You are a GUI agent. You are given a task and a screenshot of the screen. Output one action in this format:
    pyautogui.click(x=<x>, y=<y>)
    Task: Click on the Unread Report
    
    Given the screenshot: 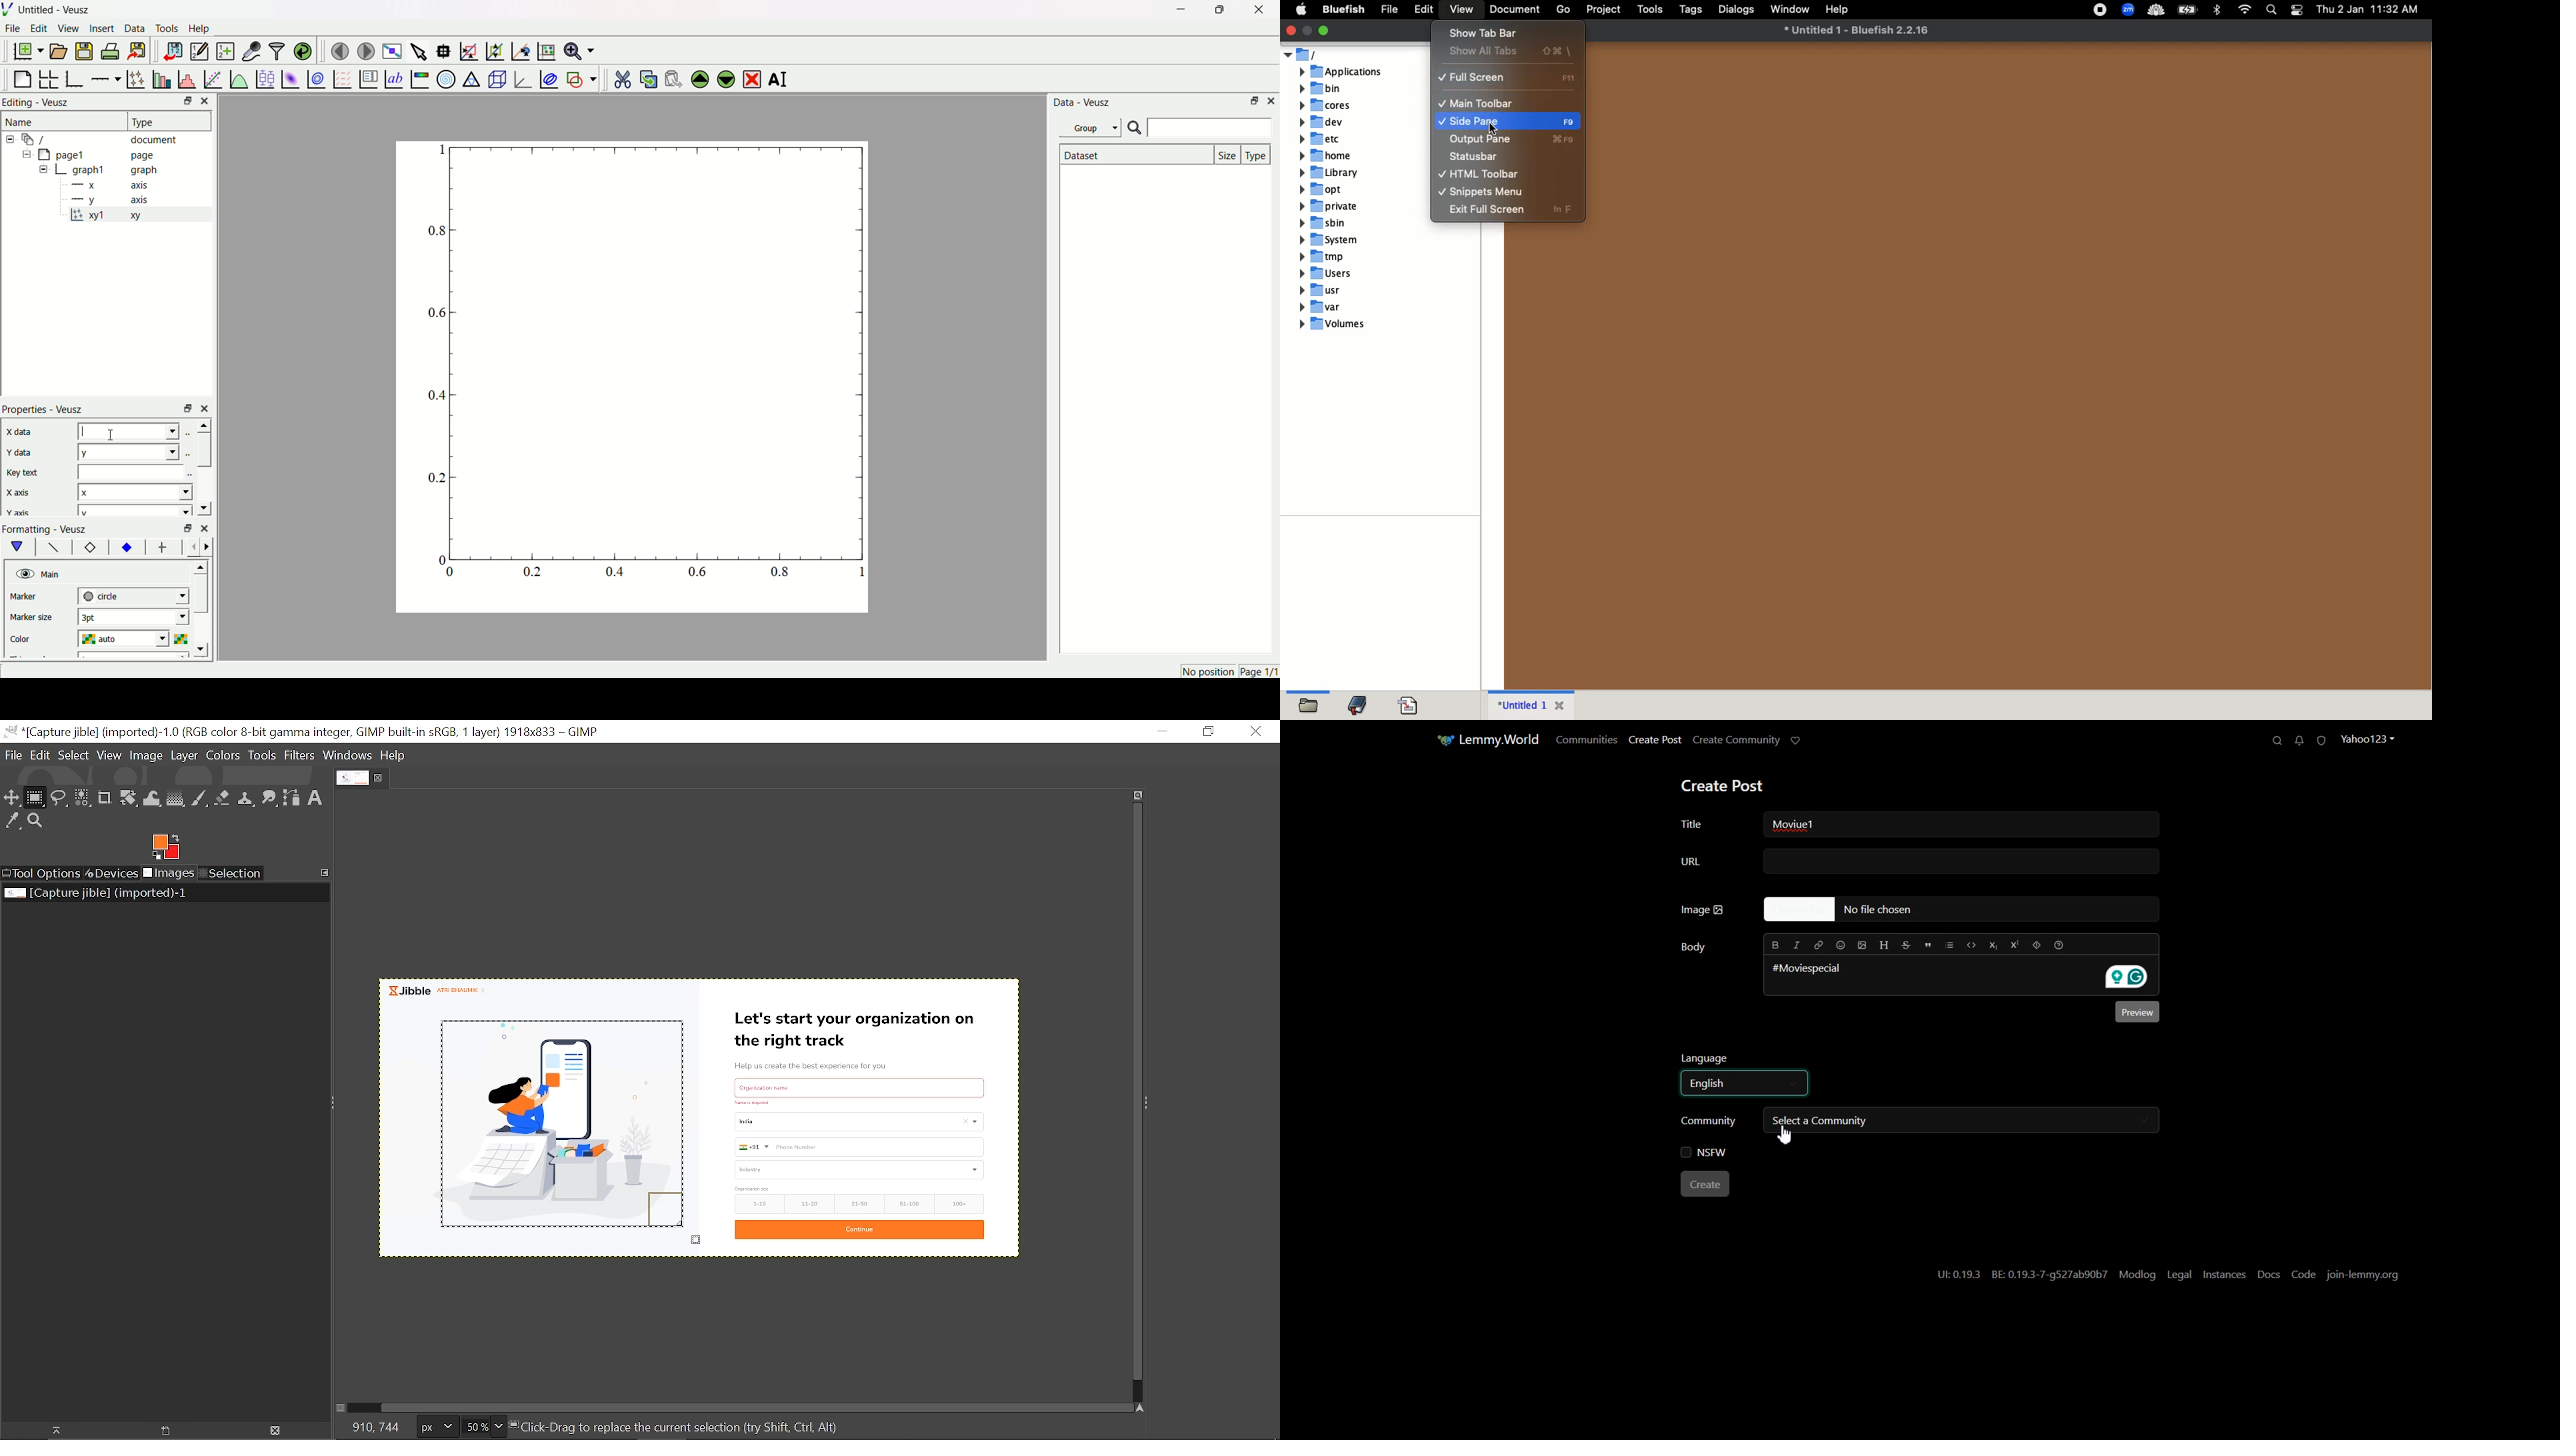 What is the action you would take?
    pyautogui.click(x=2325, y=740)
    